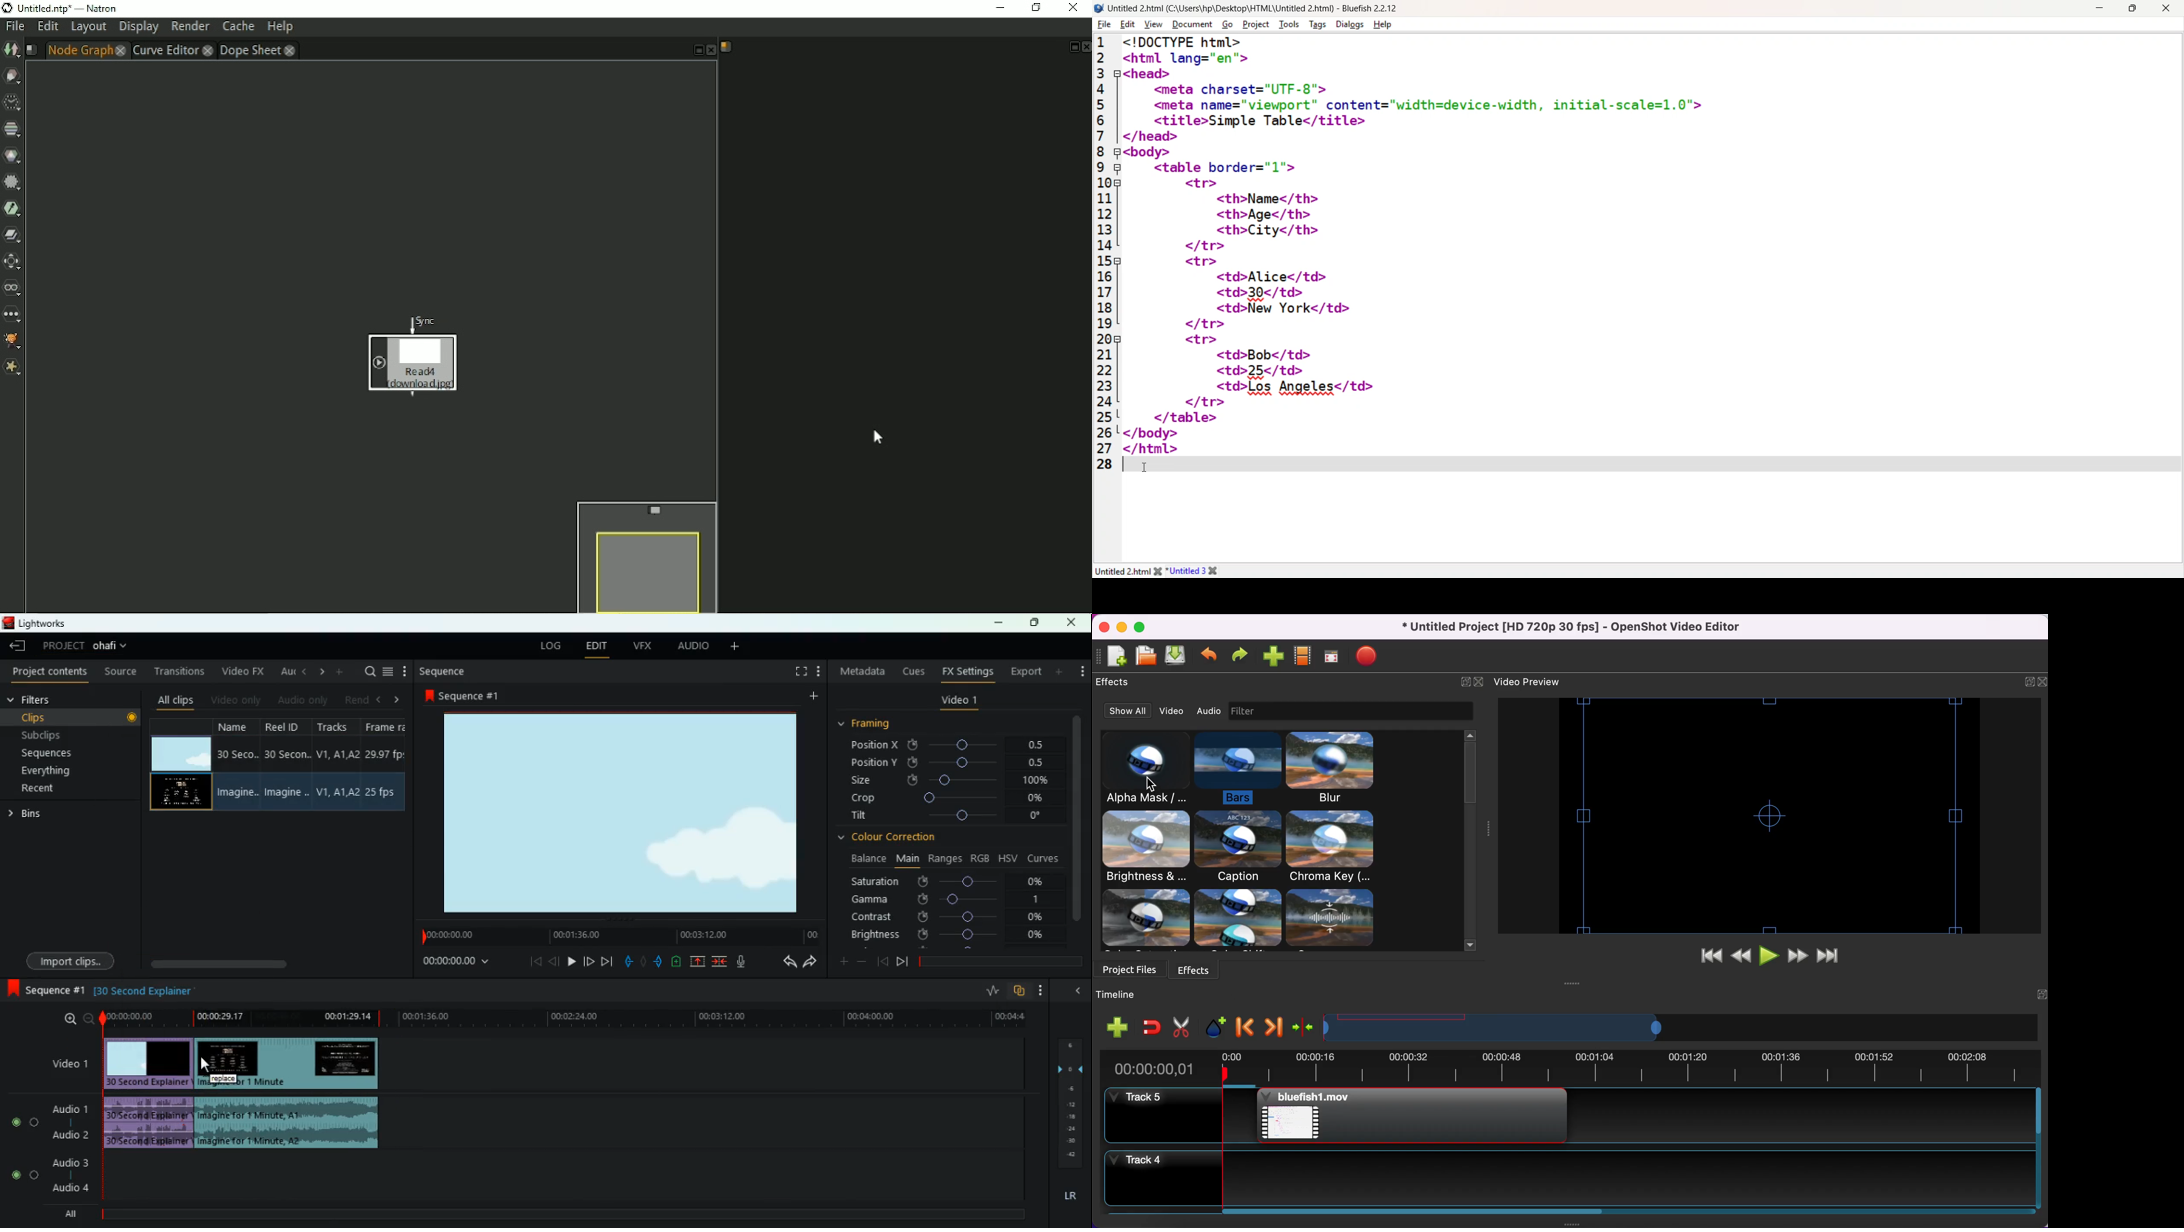  Describe the element at coordinates (1147, 469) in the screenshot. I see `cursor` at that location.